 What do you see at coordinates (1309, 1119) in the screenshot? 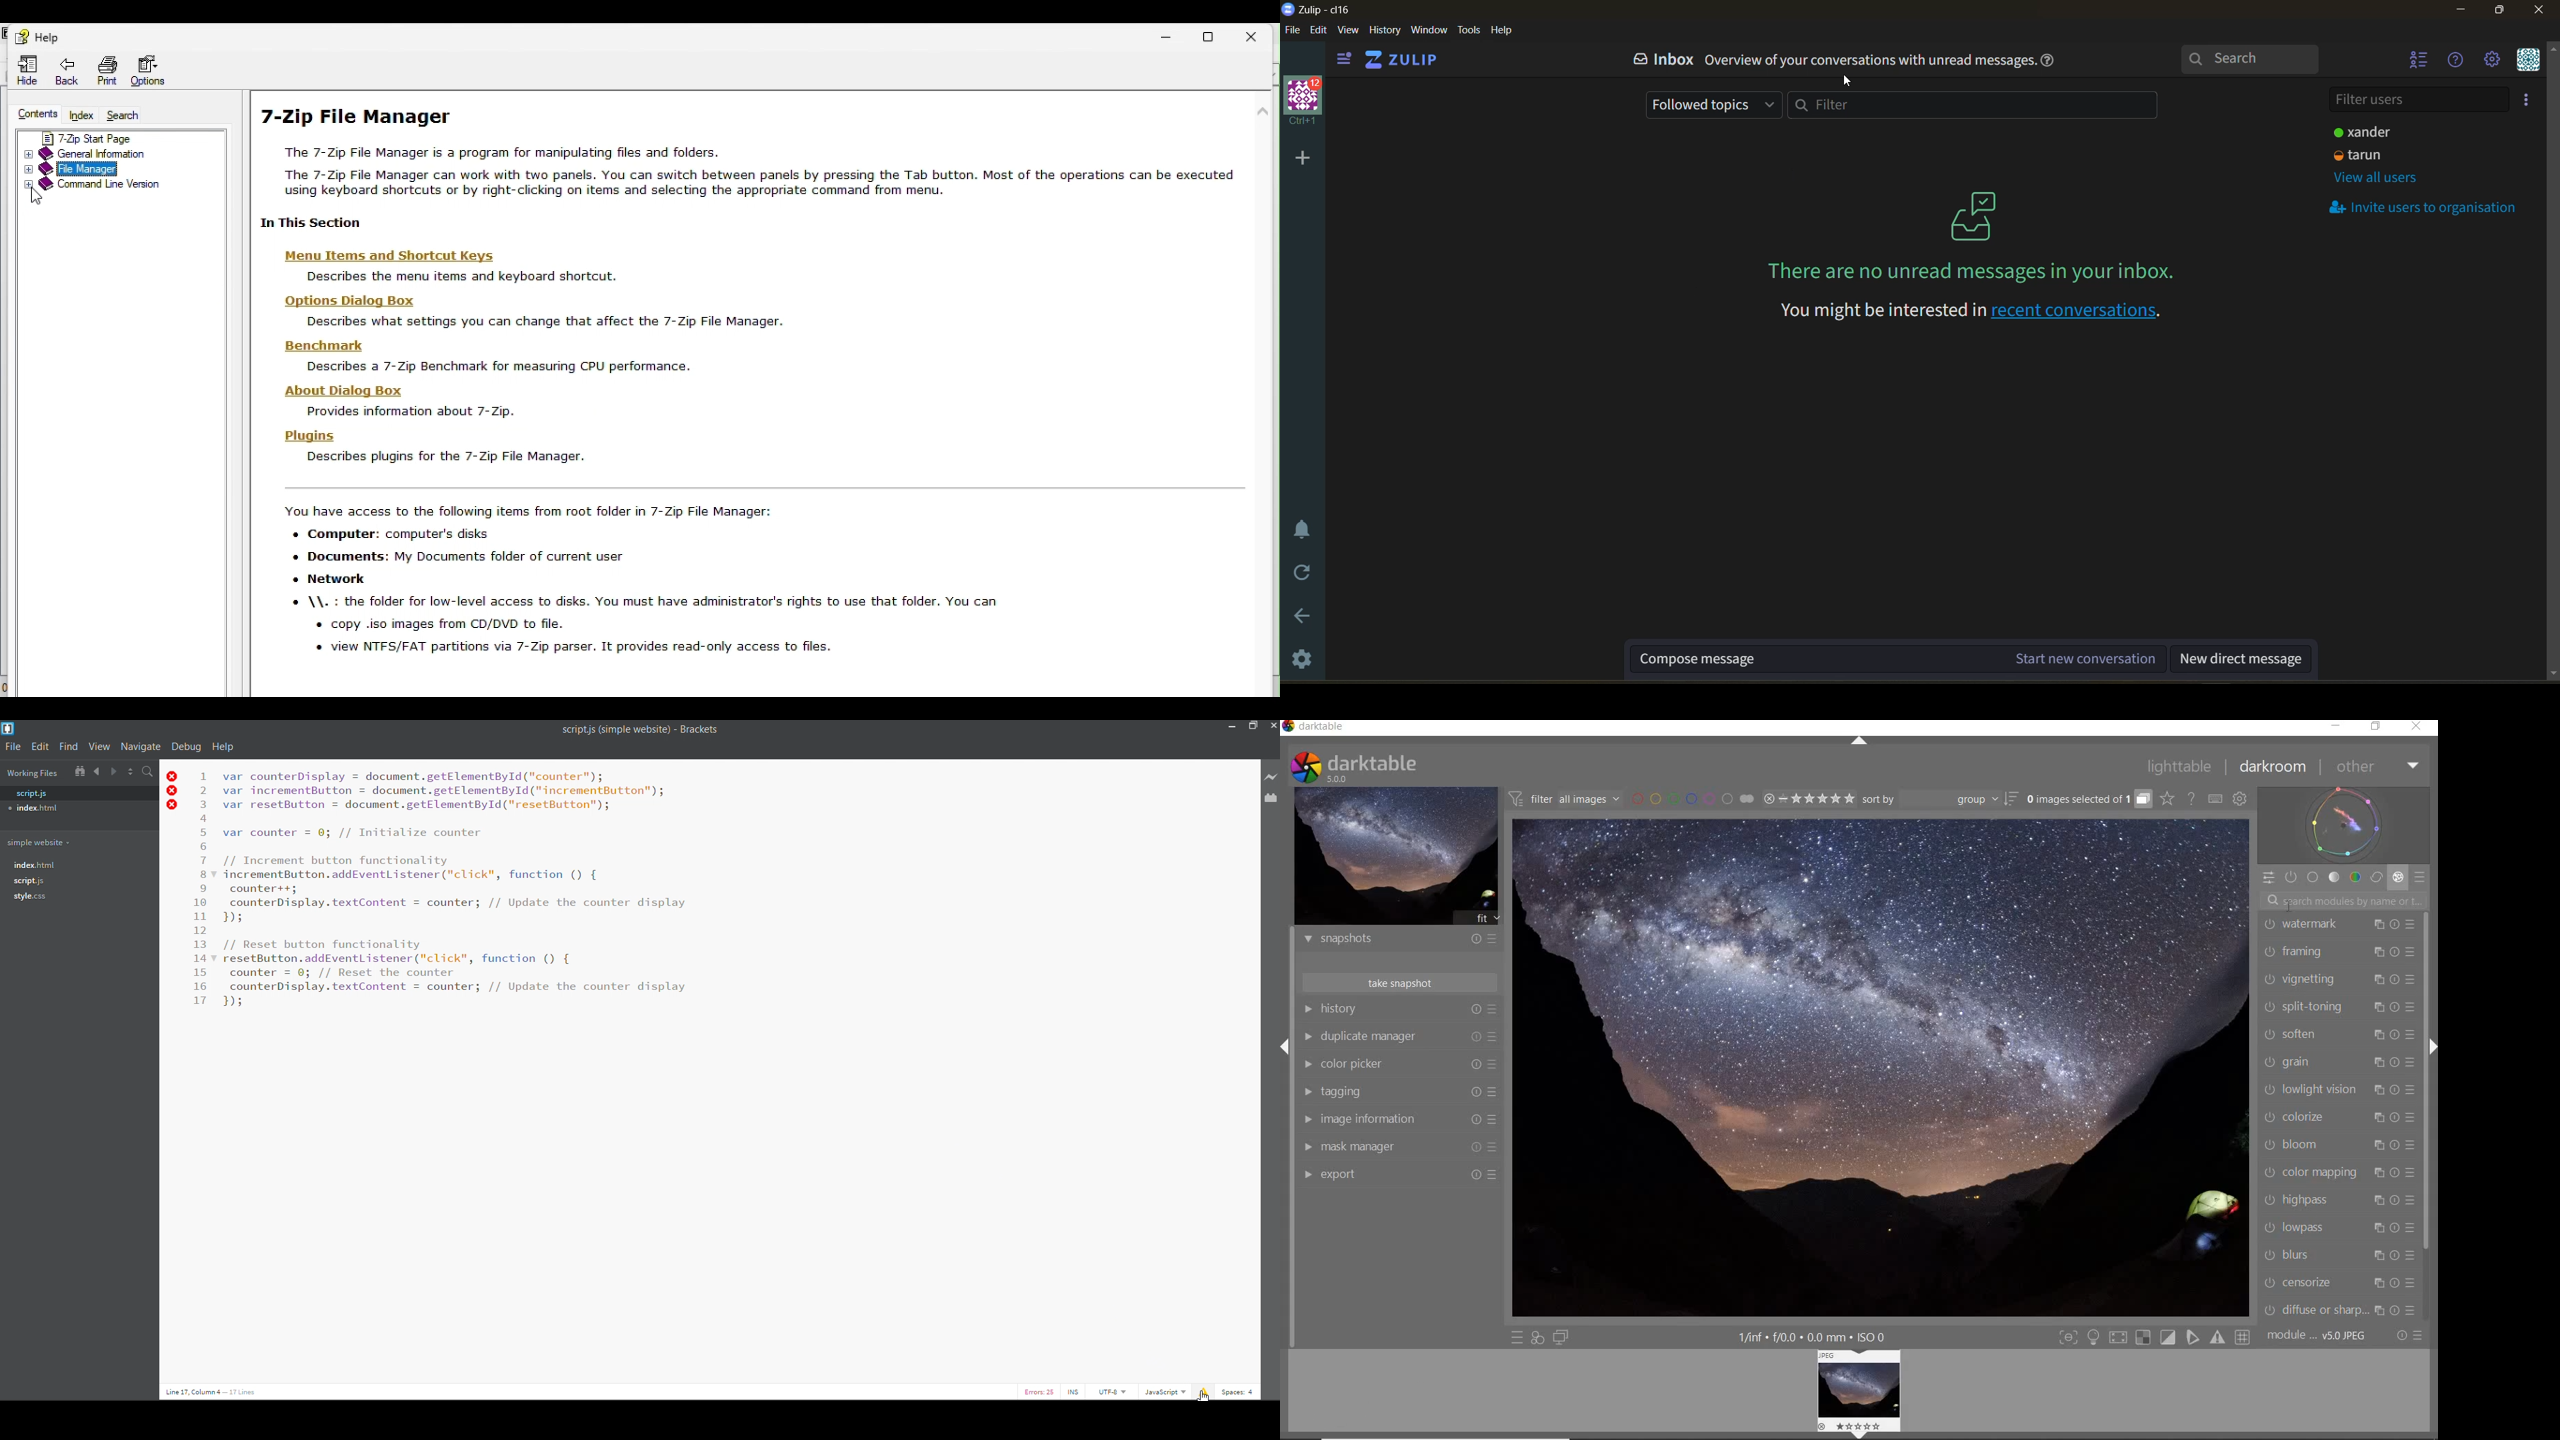
I see `IMAGE INFORMATION` at bounding box center [1309, 1119].